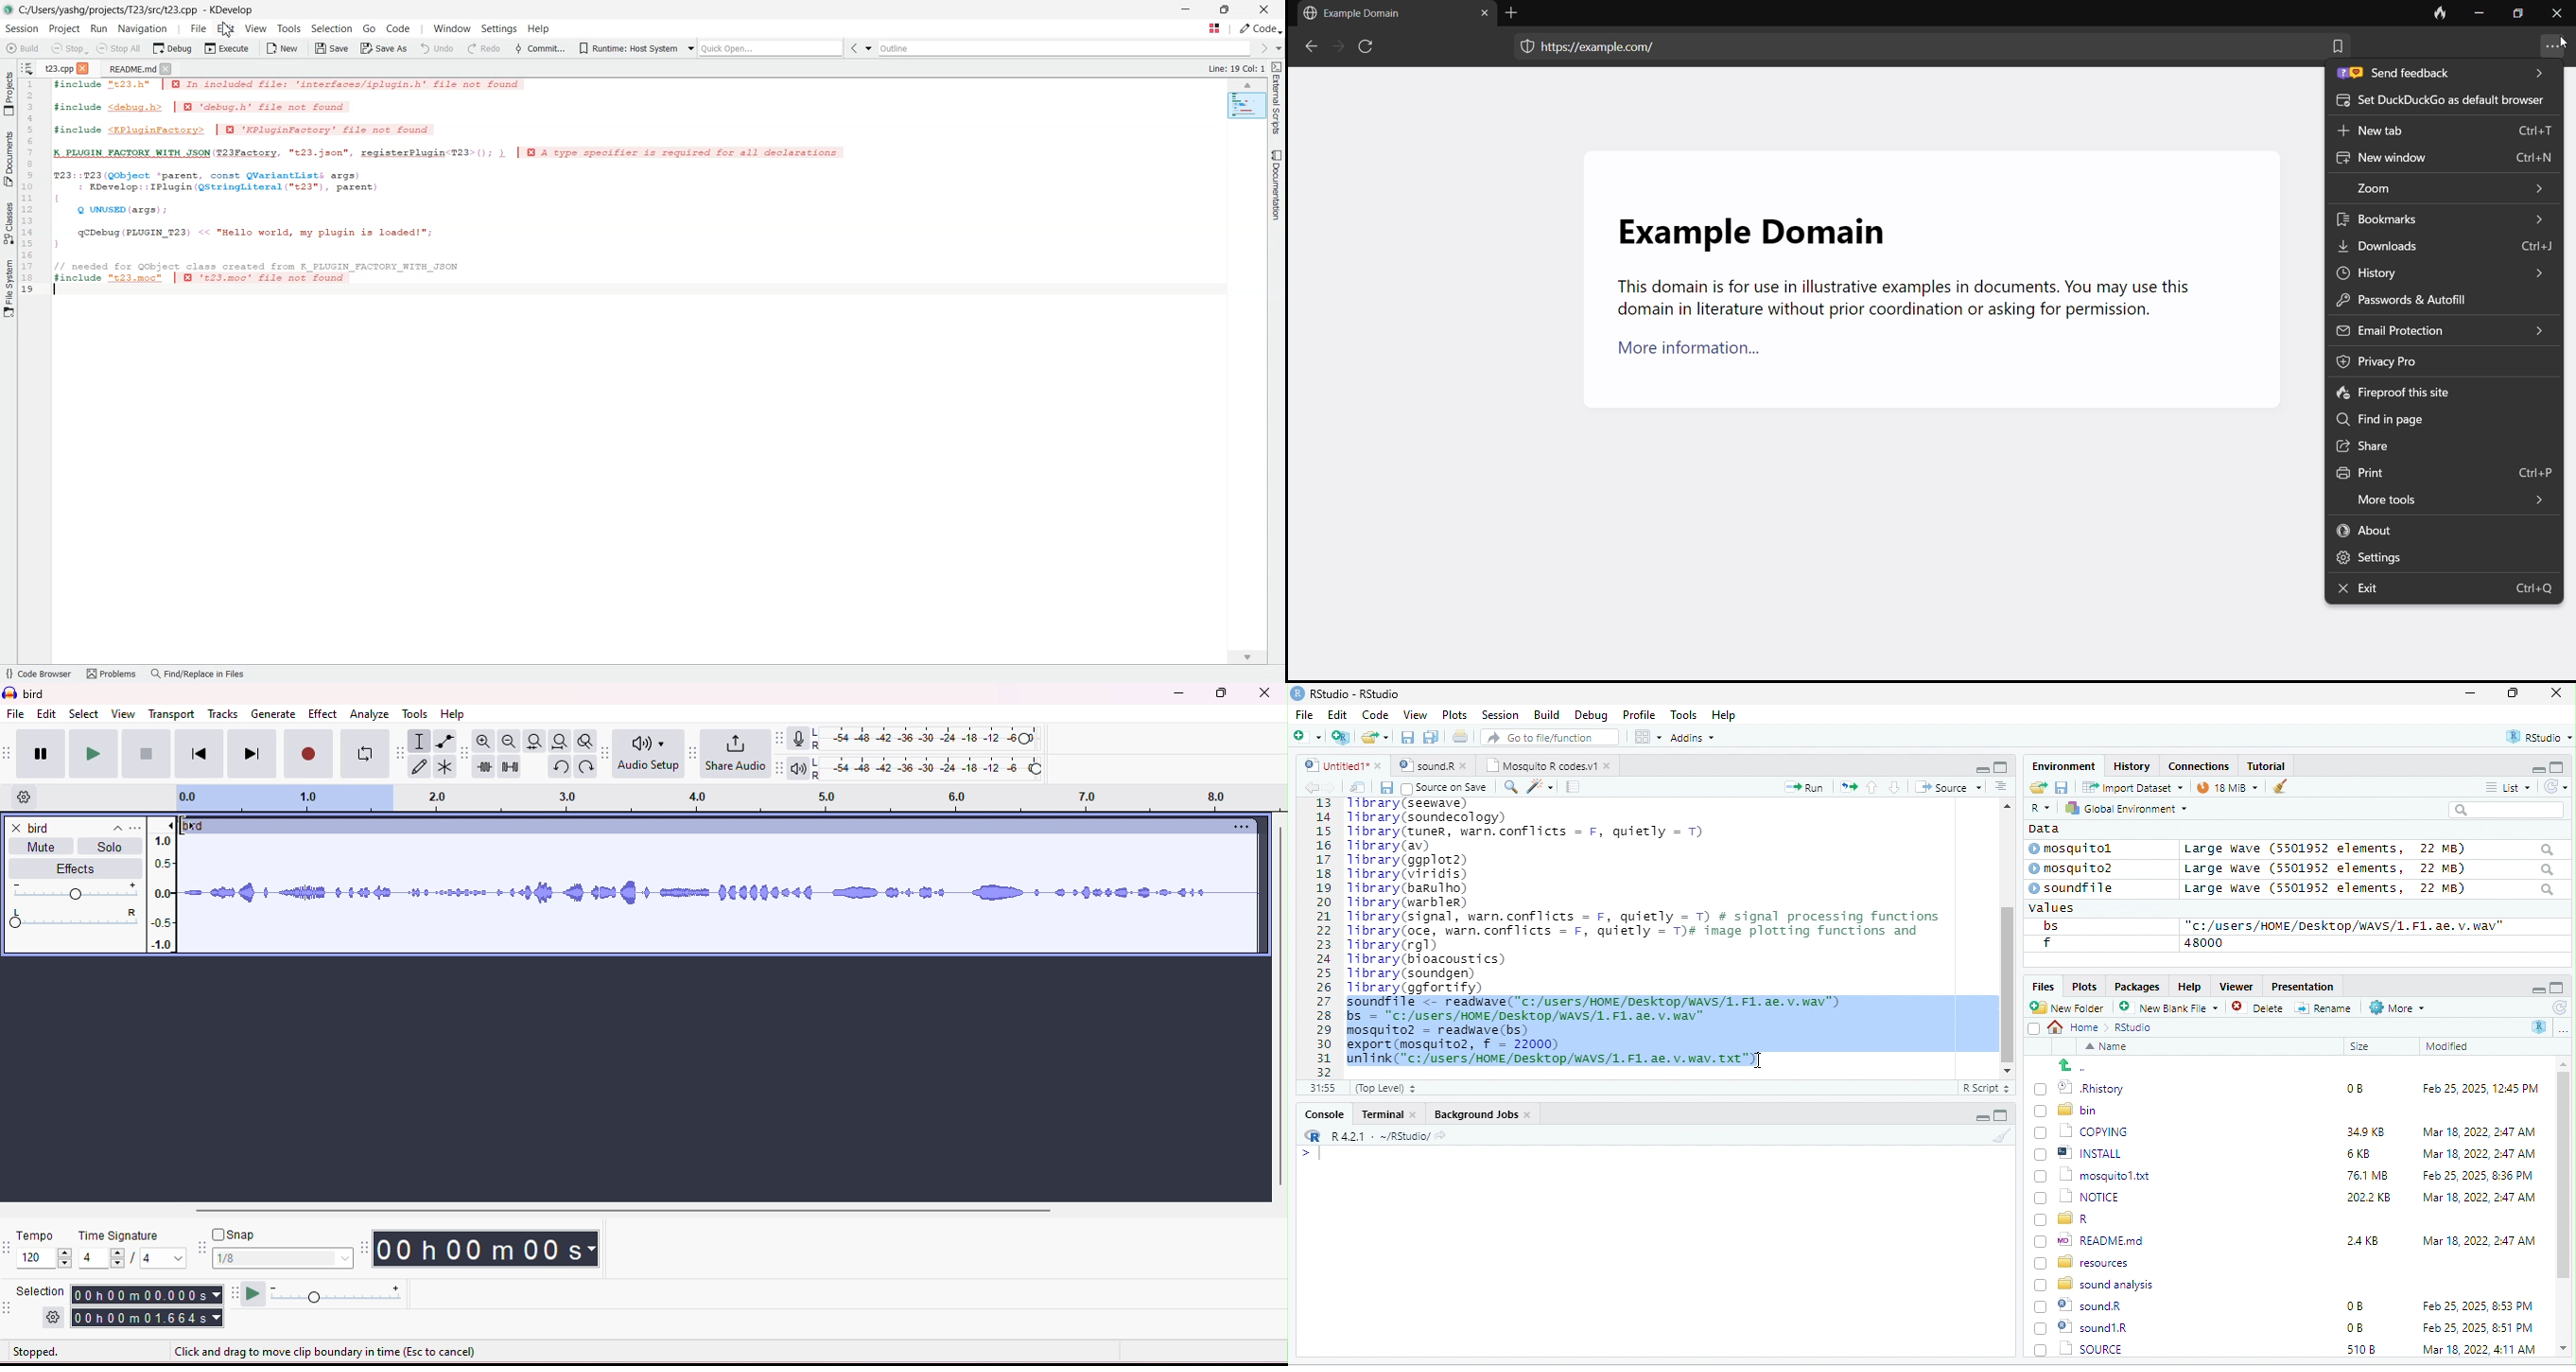 Image resolution: width=2576 pixels, height=1372 pixels. What do you see at coordinates (2227, 789) in the screenshot?
I see `9 mb` at bounding box center [2227, 789].